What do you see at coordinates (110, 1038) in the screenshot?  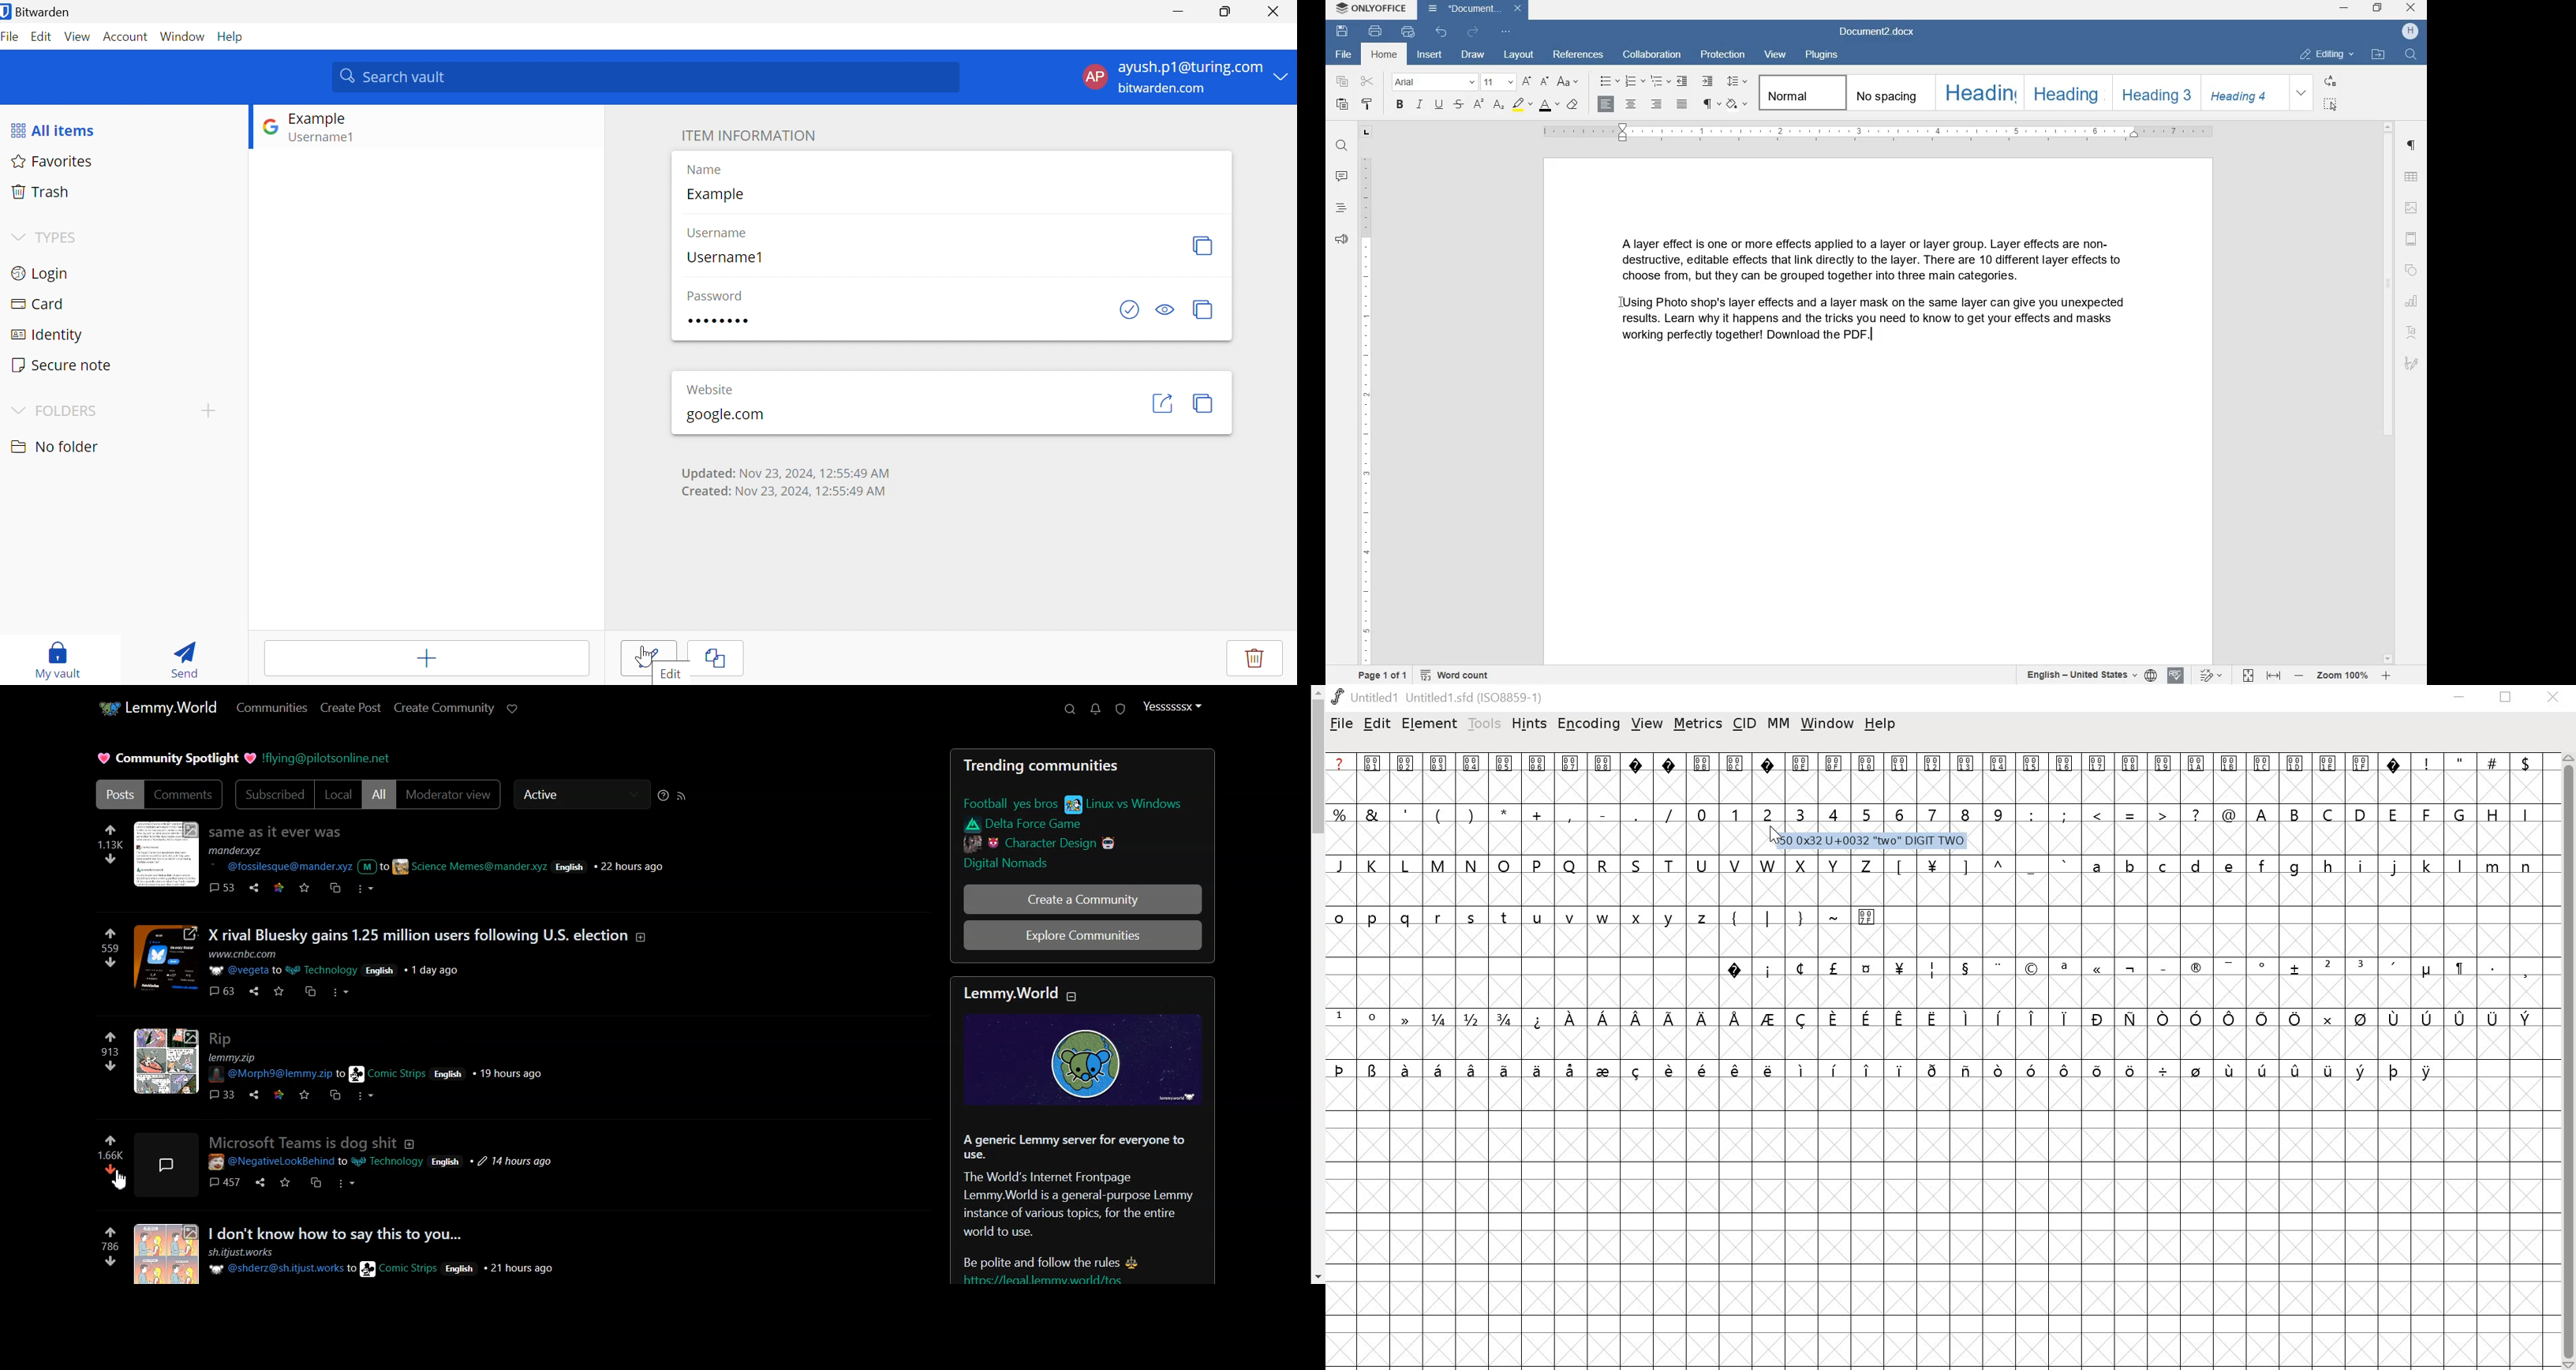 I see `up` at bounding box center [110, 1038].